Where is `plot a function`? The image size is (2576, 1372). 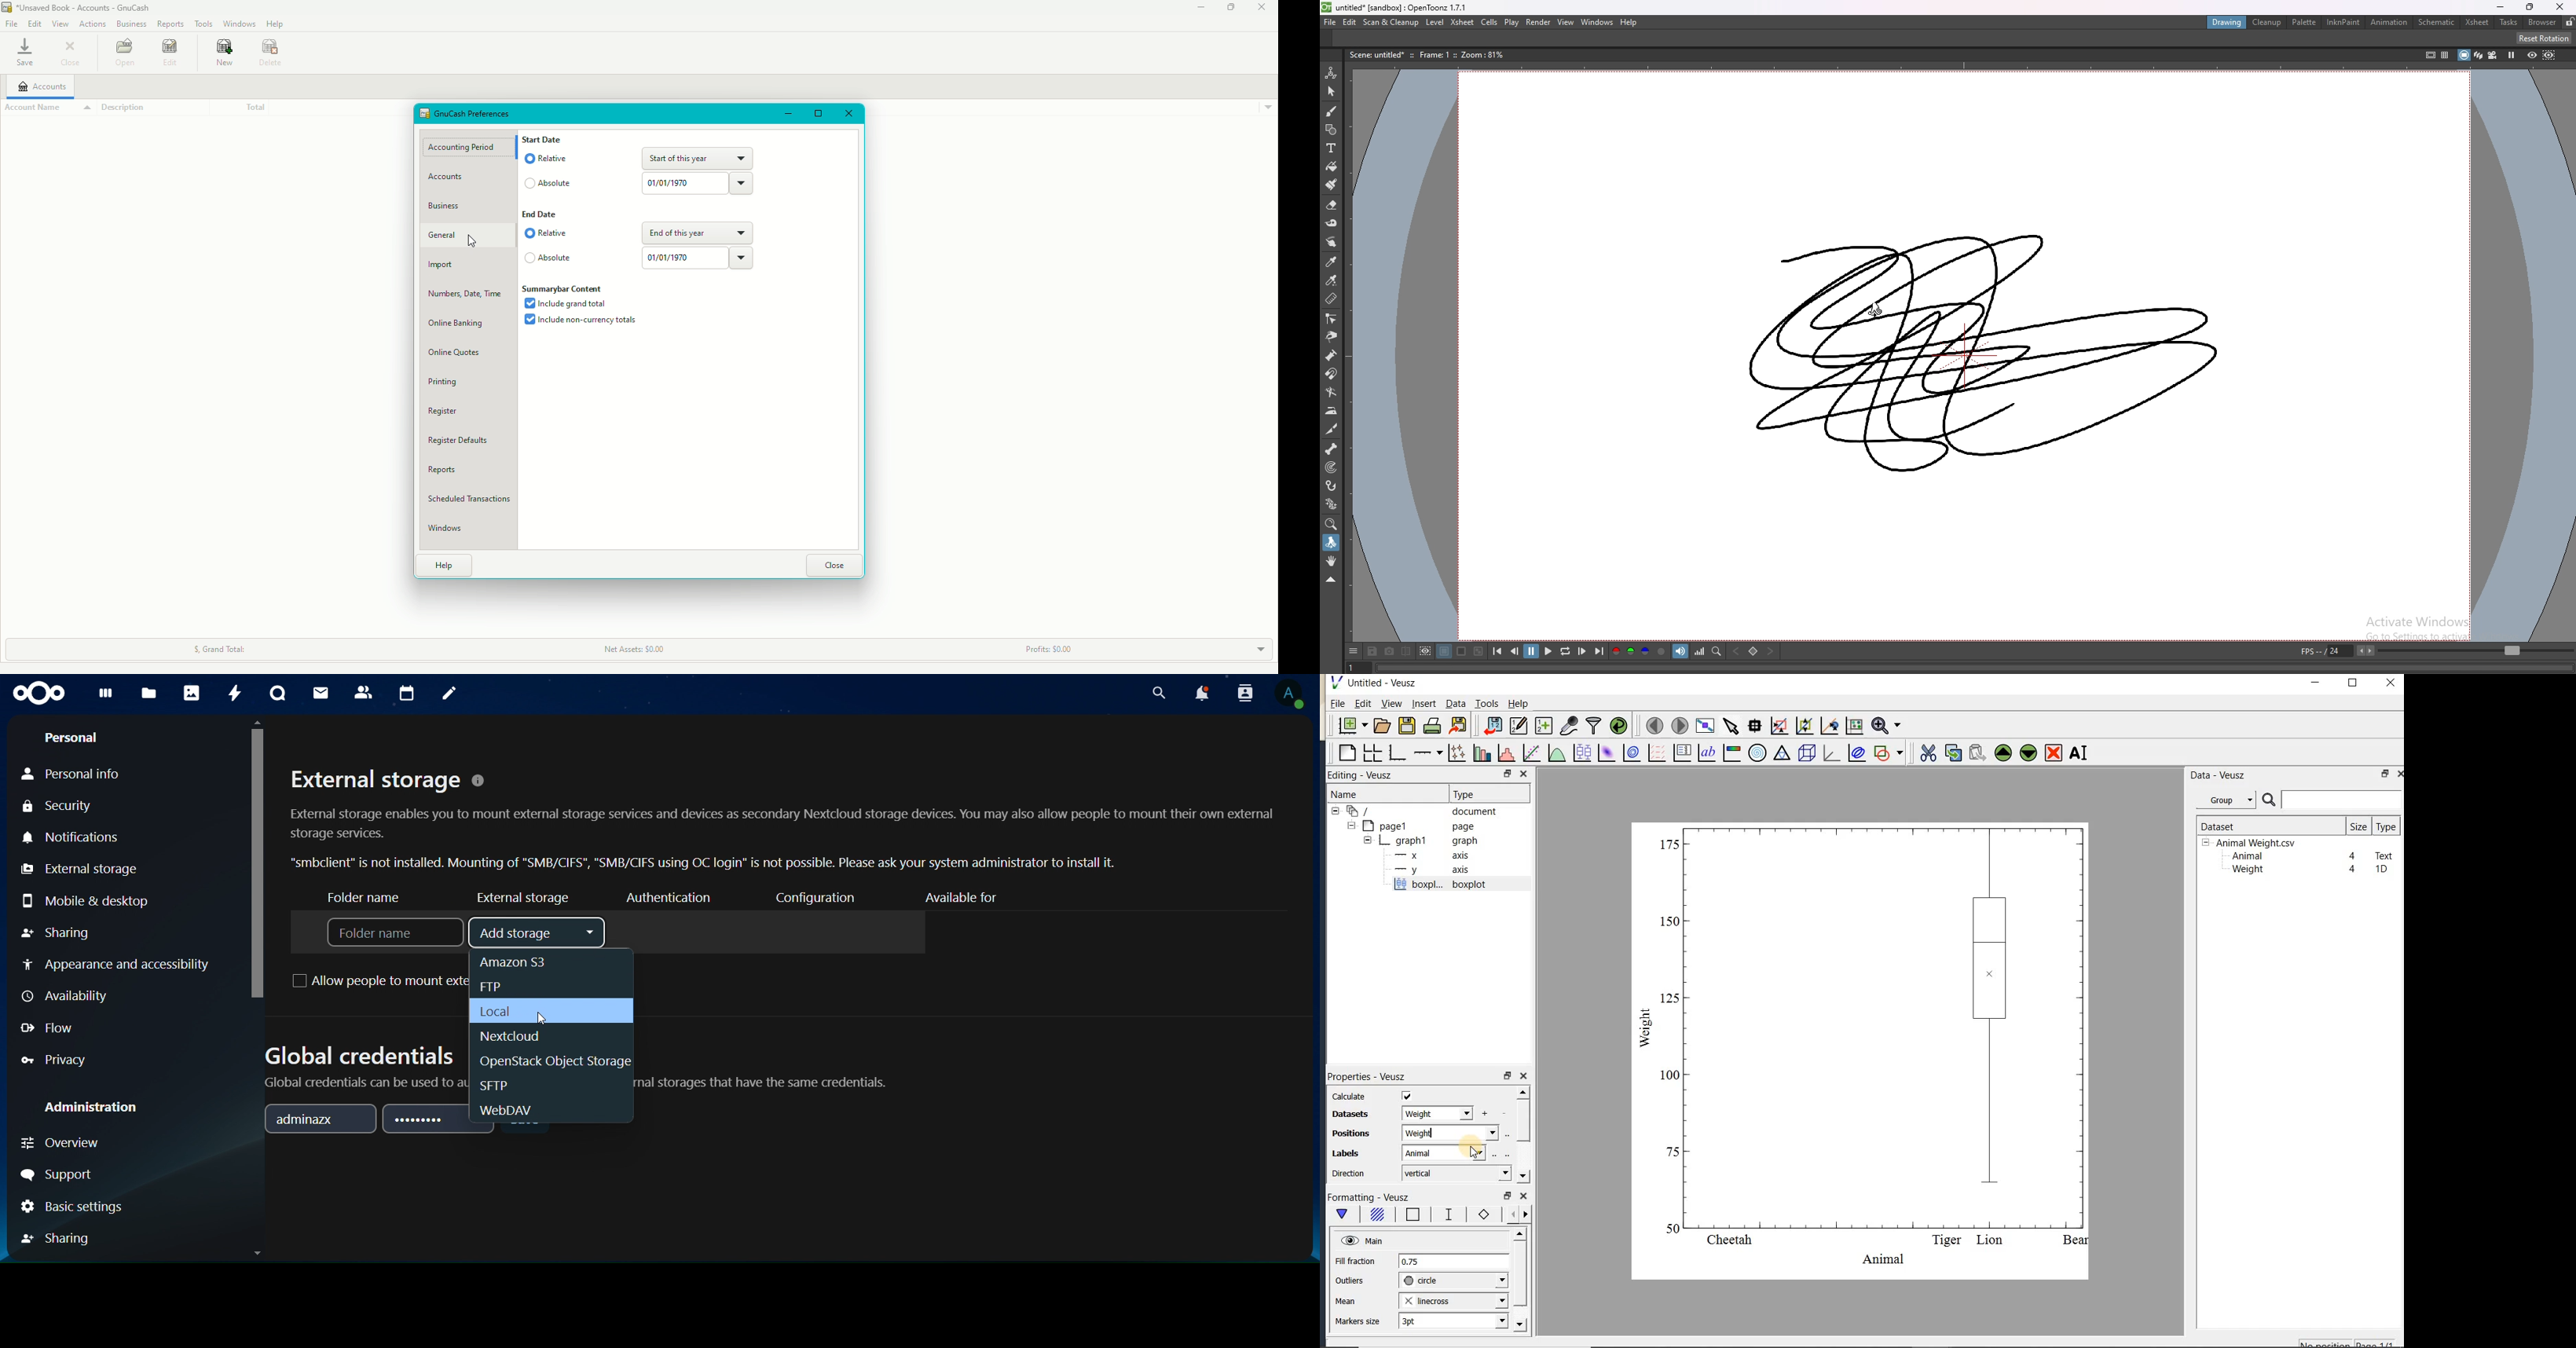
plot a function is located at coordinates (1556, 755).